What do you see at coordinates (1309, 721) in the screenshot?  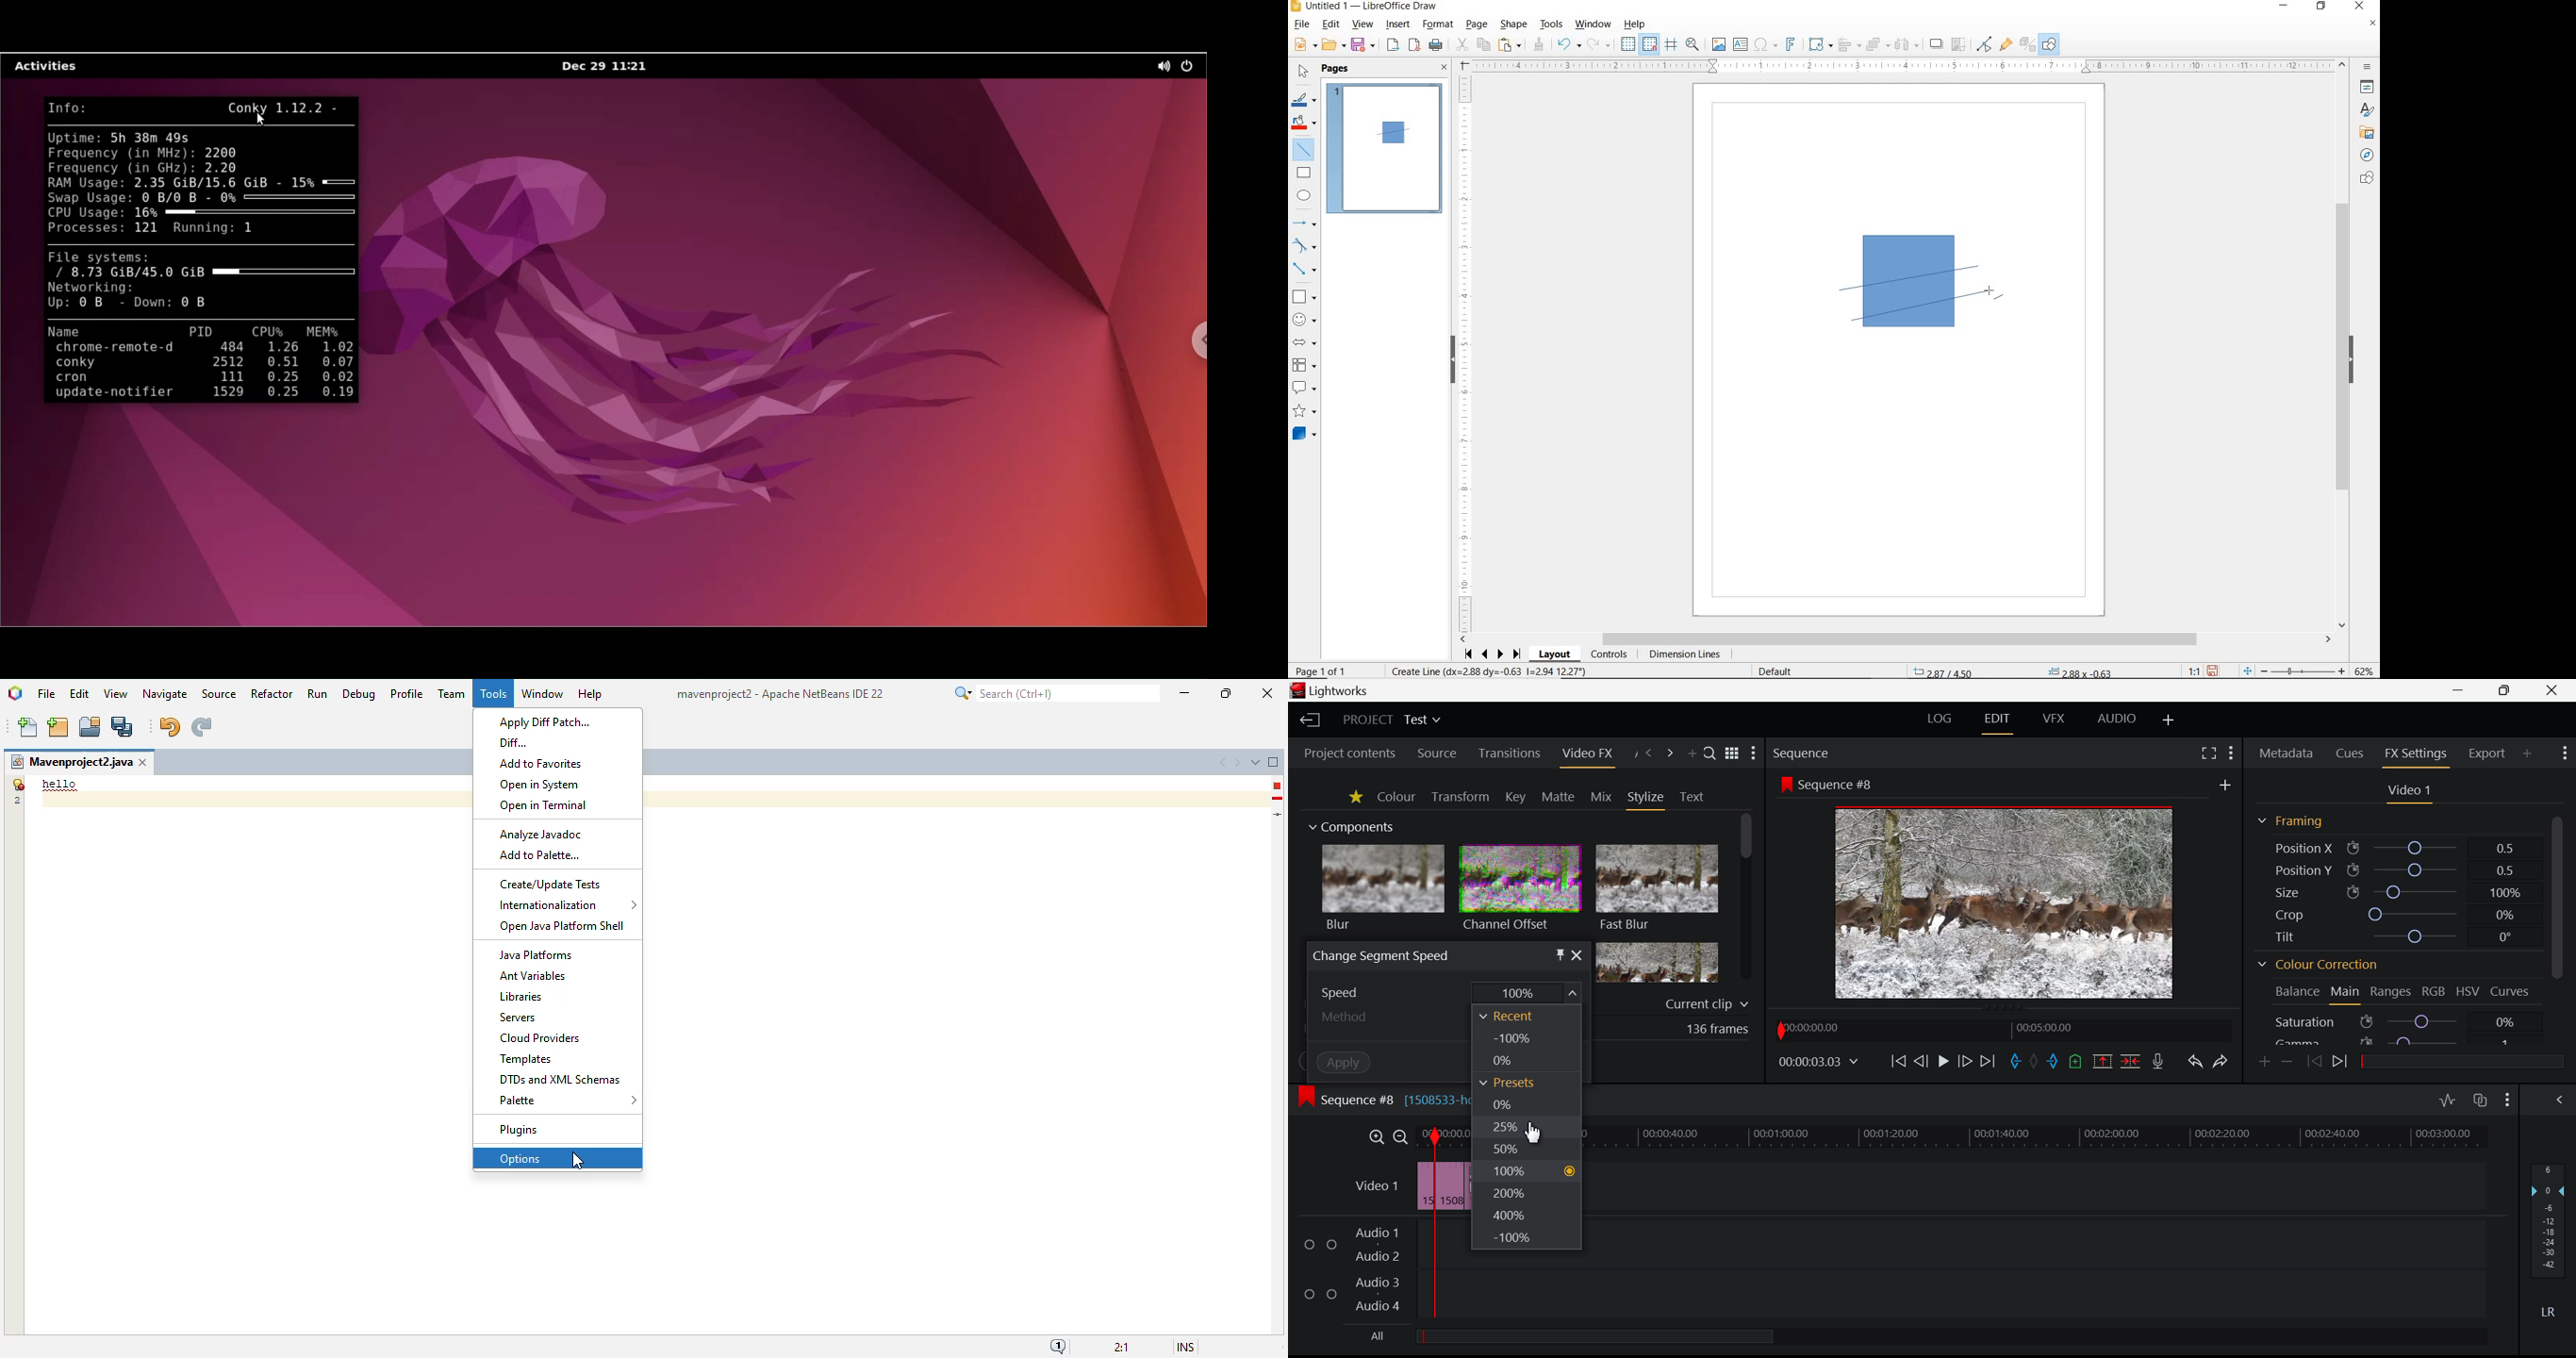 I see `Back to Homepage` at bounding box center [1309, 721].